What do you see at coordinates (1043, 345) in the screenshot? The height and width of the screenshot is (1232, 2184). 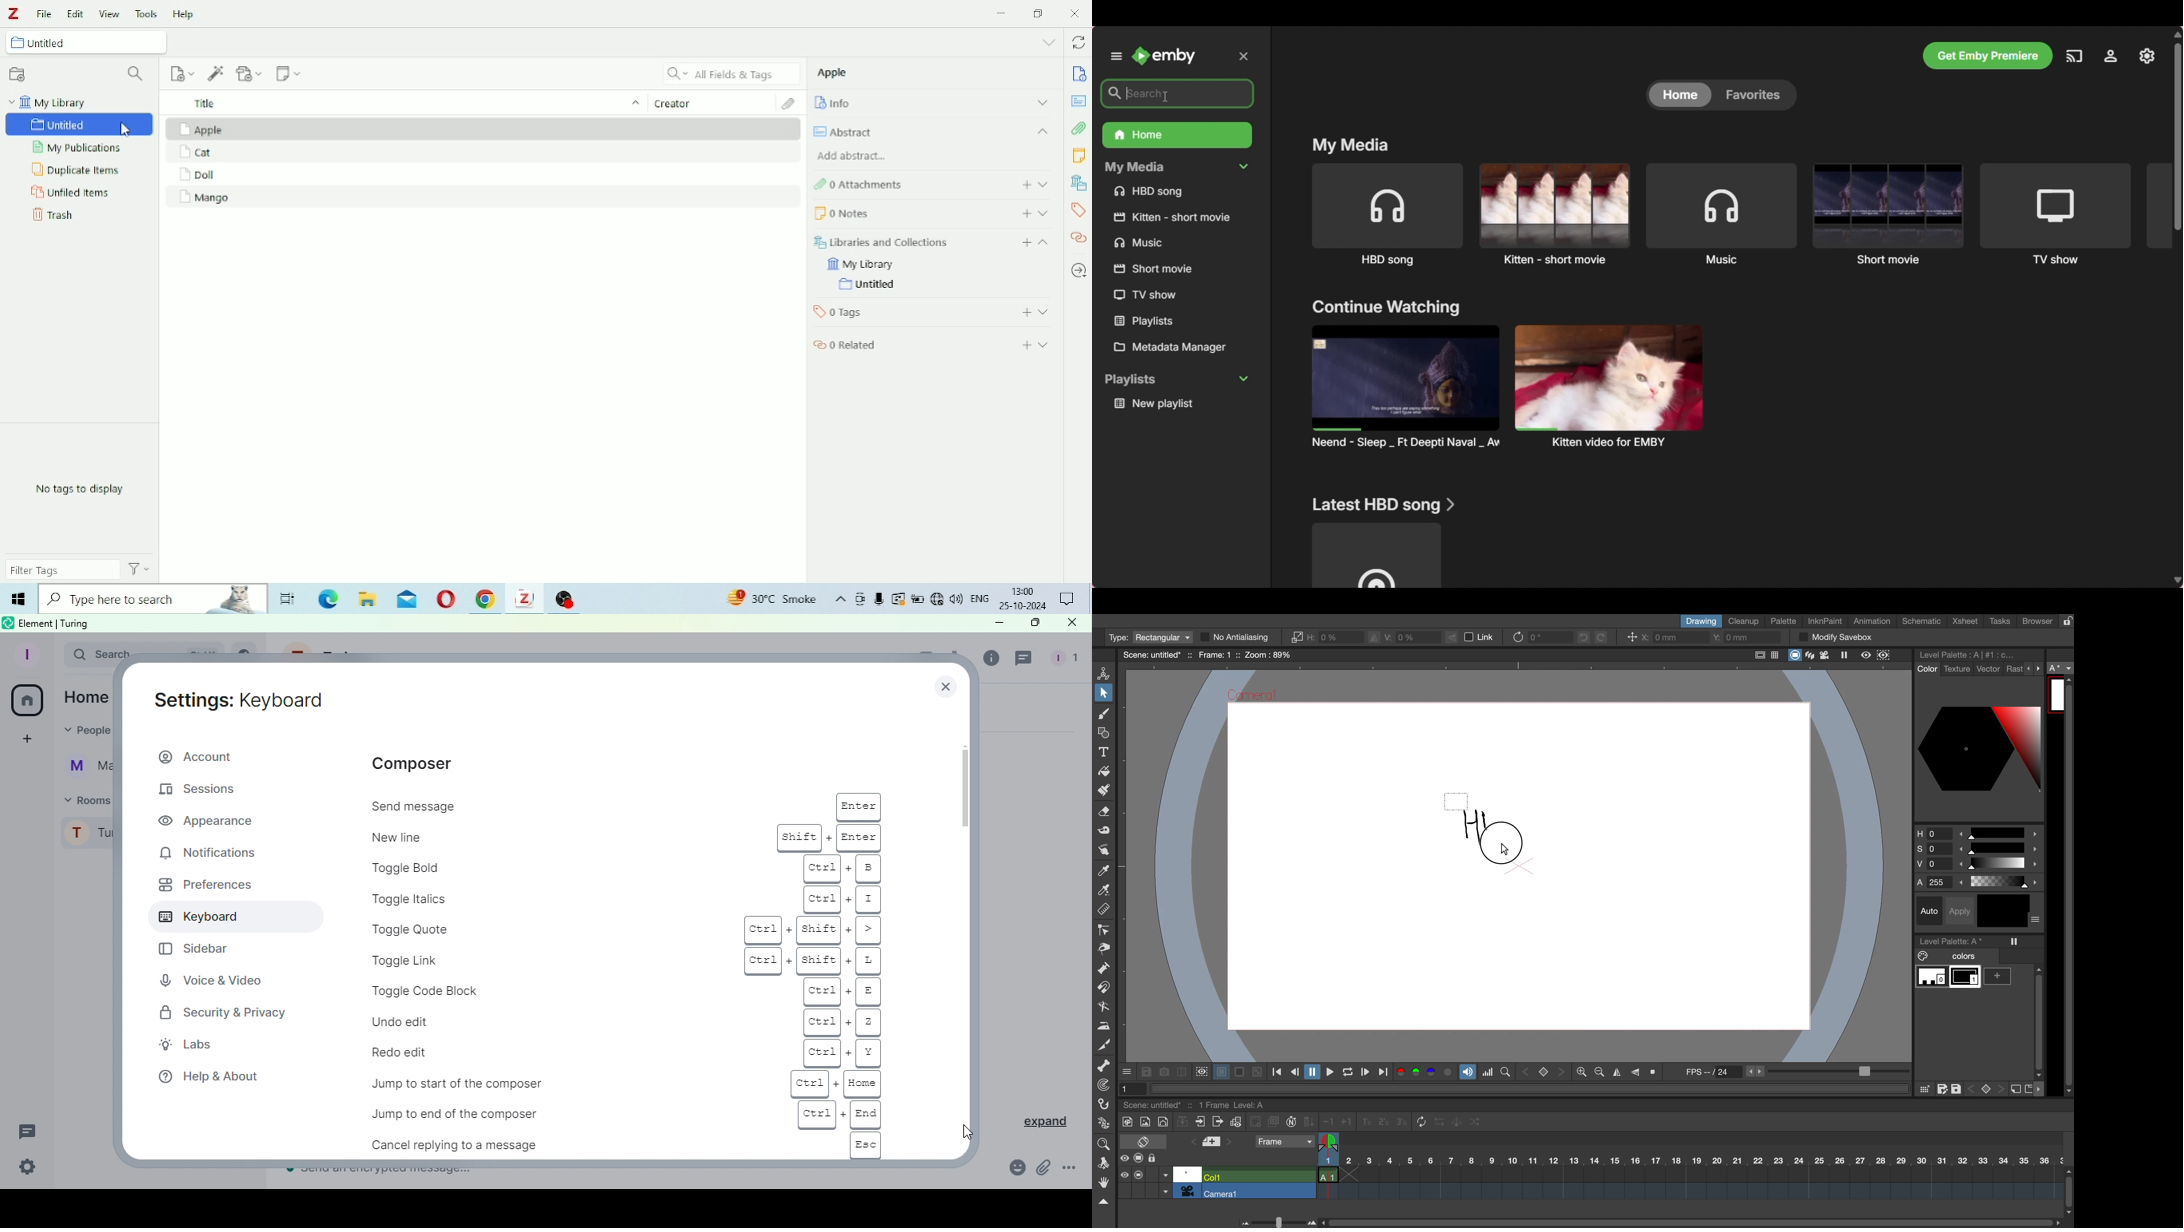 I see `Expand section` at bounding box center [1043, 345].